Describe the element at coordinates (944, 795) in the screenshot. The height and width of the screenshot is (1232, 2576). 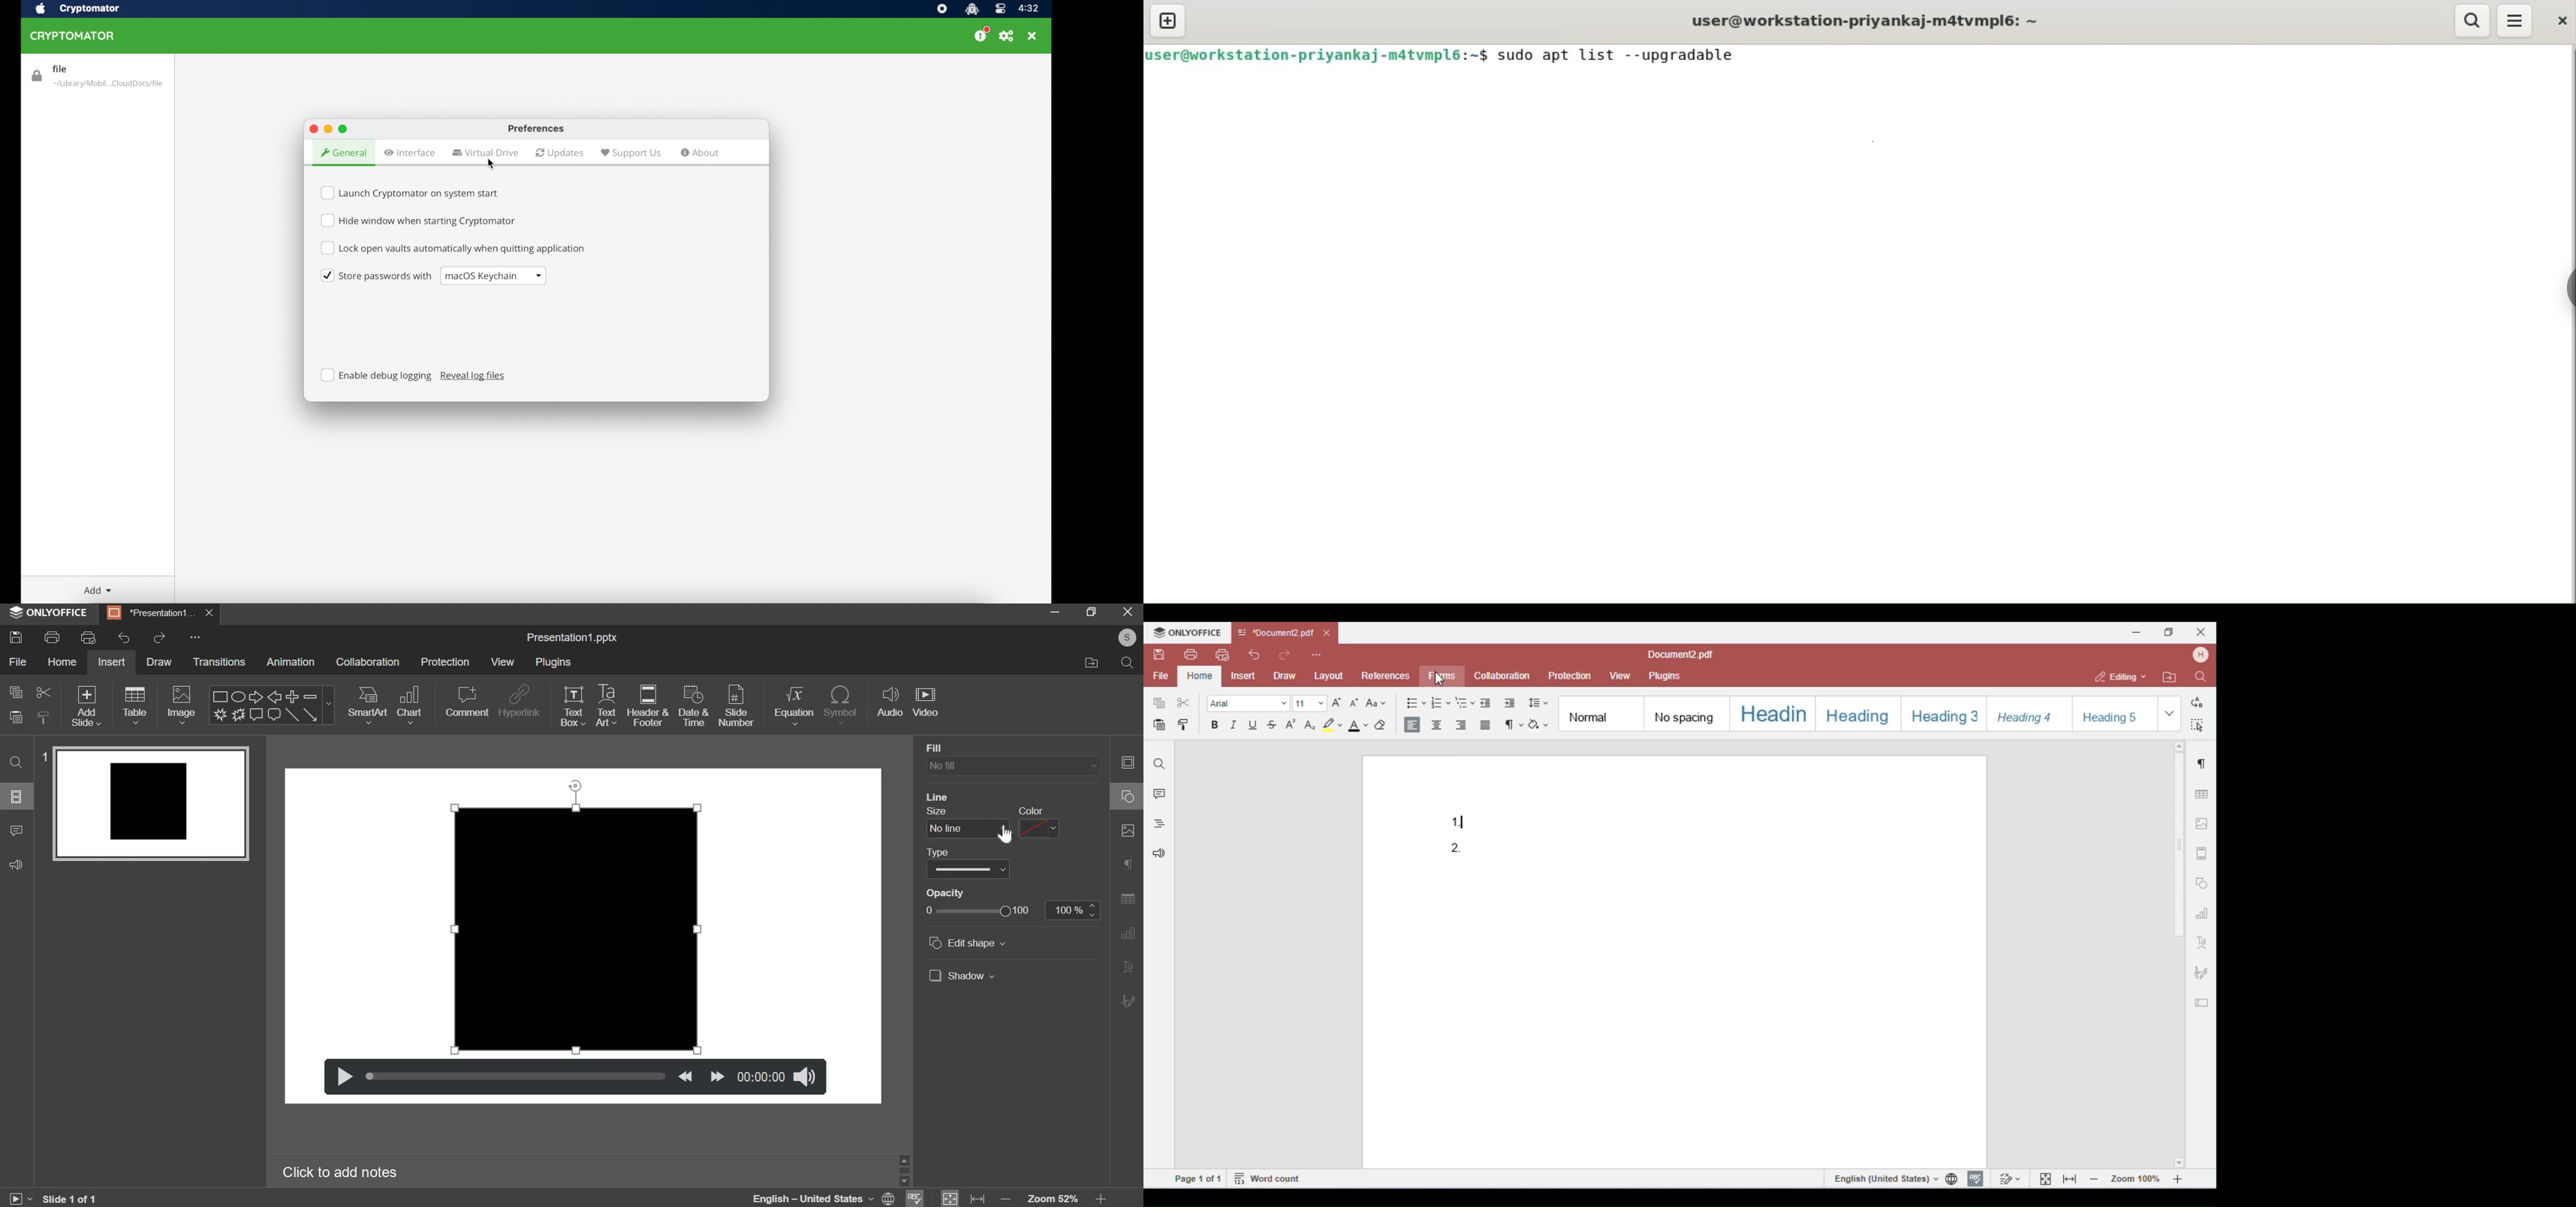
I see `Line` at that location.